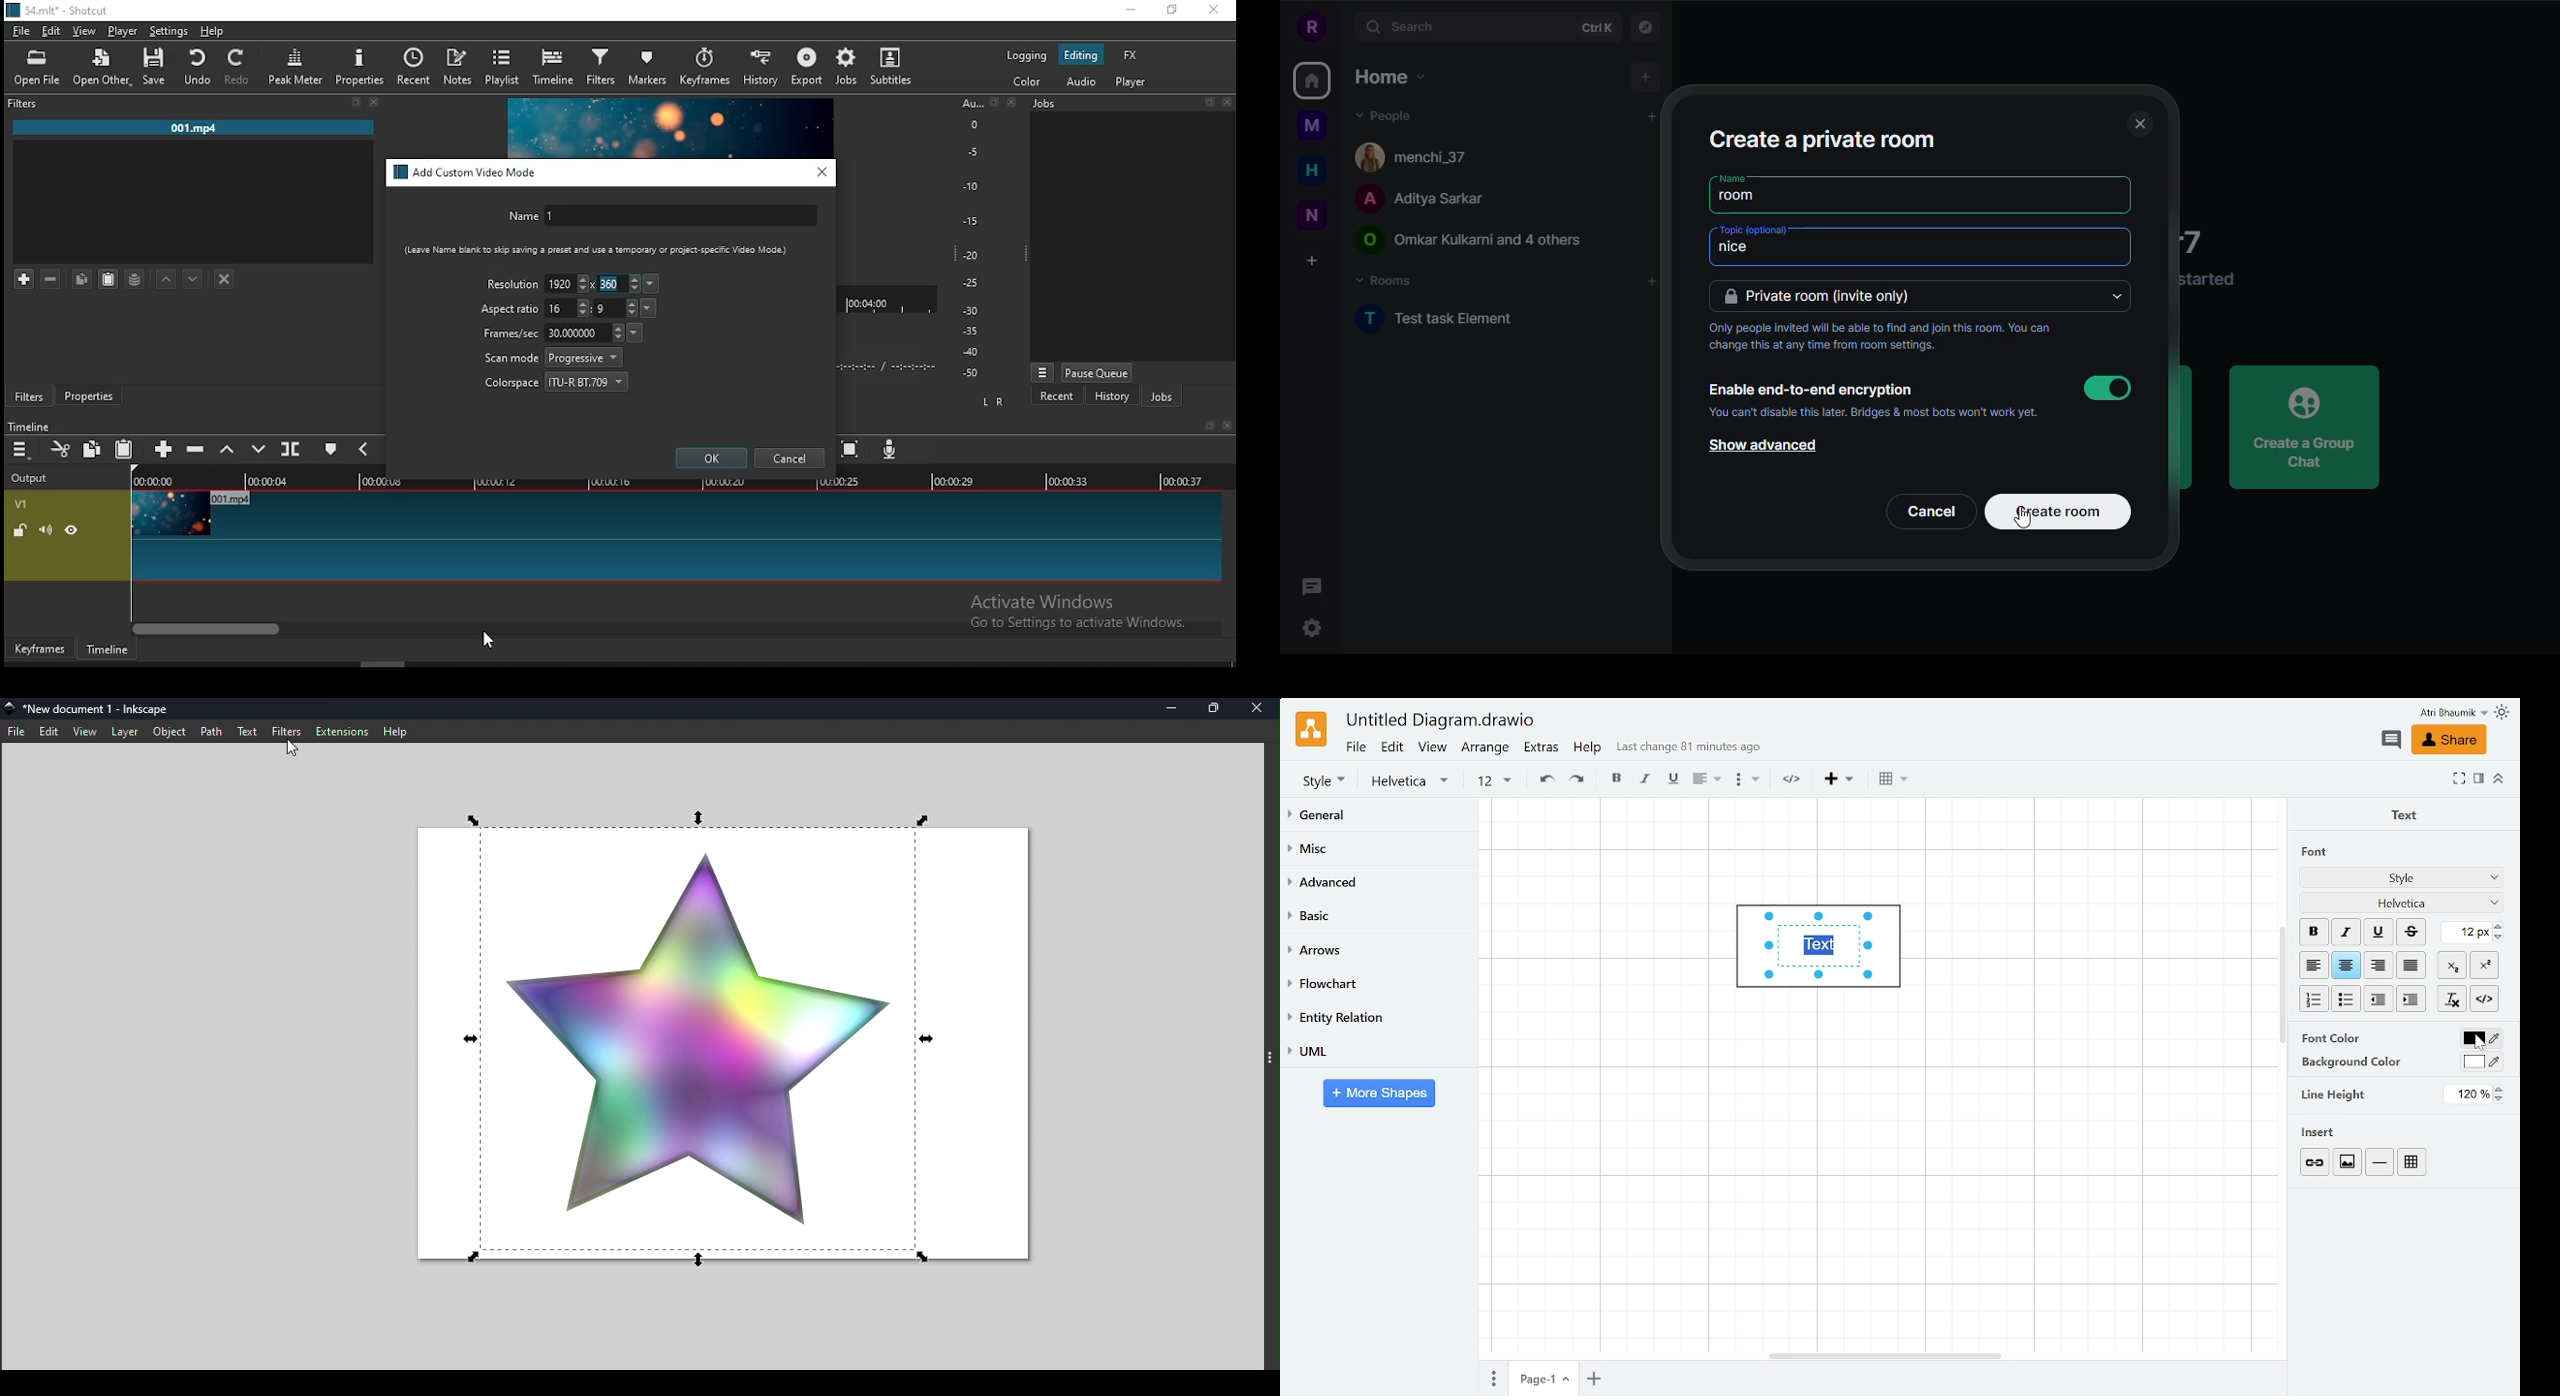  What do you see at coordinates (2380, 998) in the screenshot?
I see `Increase indent` at bounding box center [2380, 998].